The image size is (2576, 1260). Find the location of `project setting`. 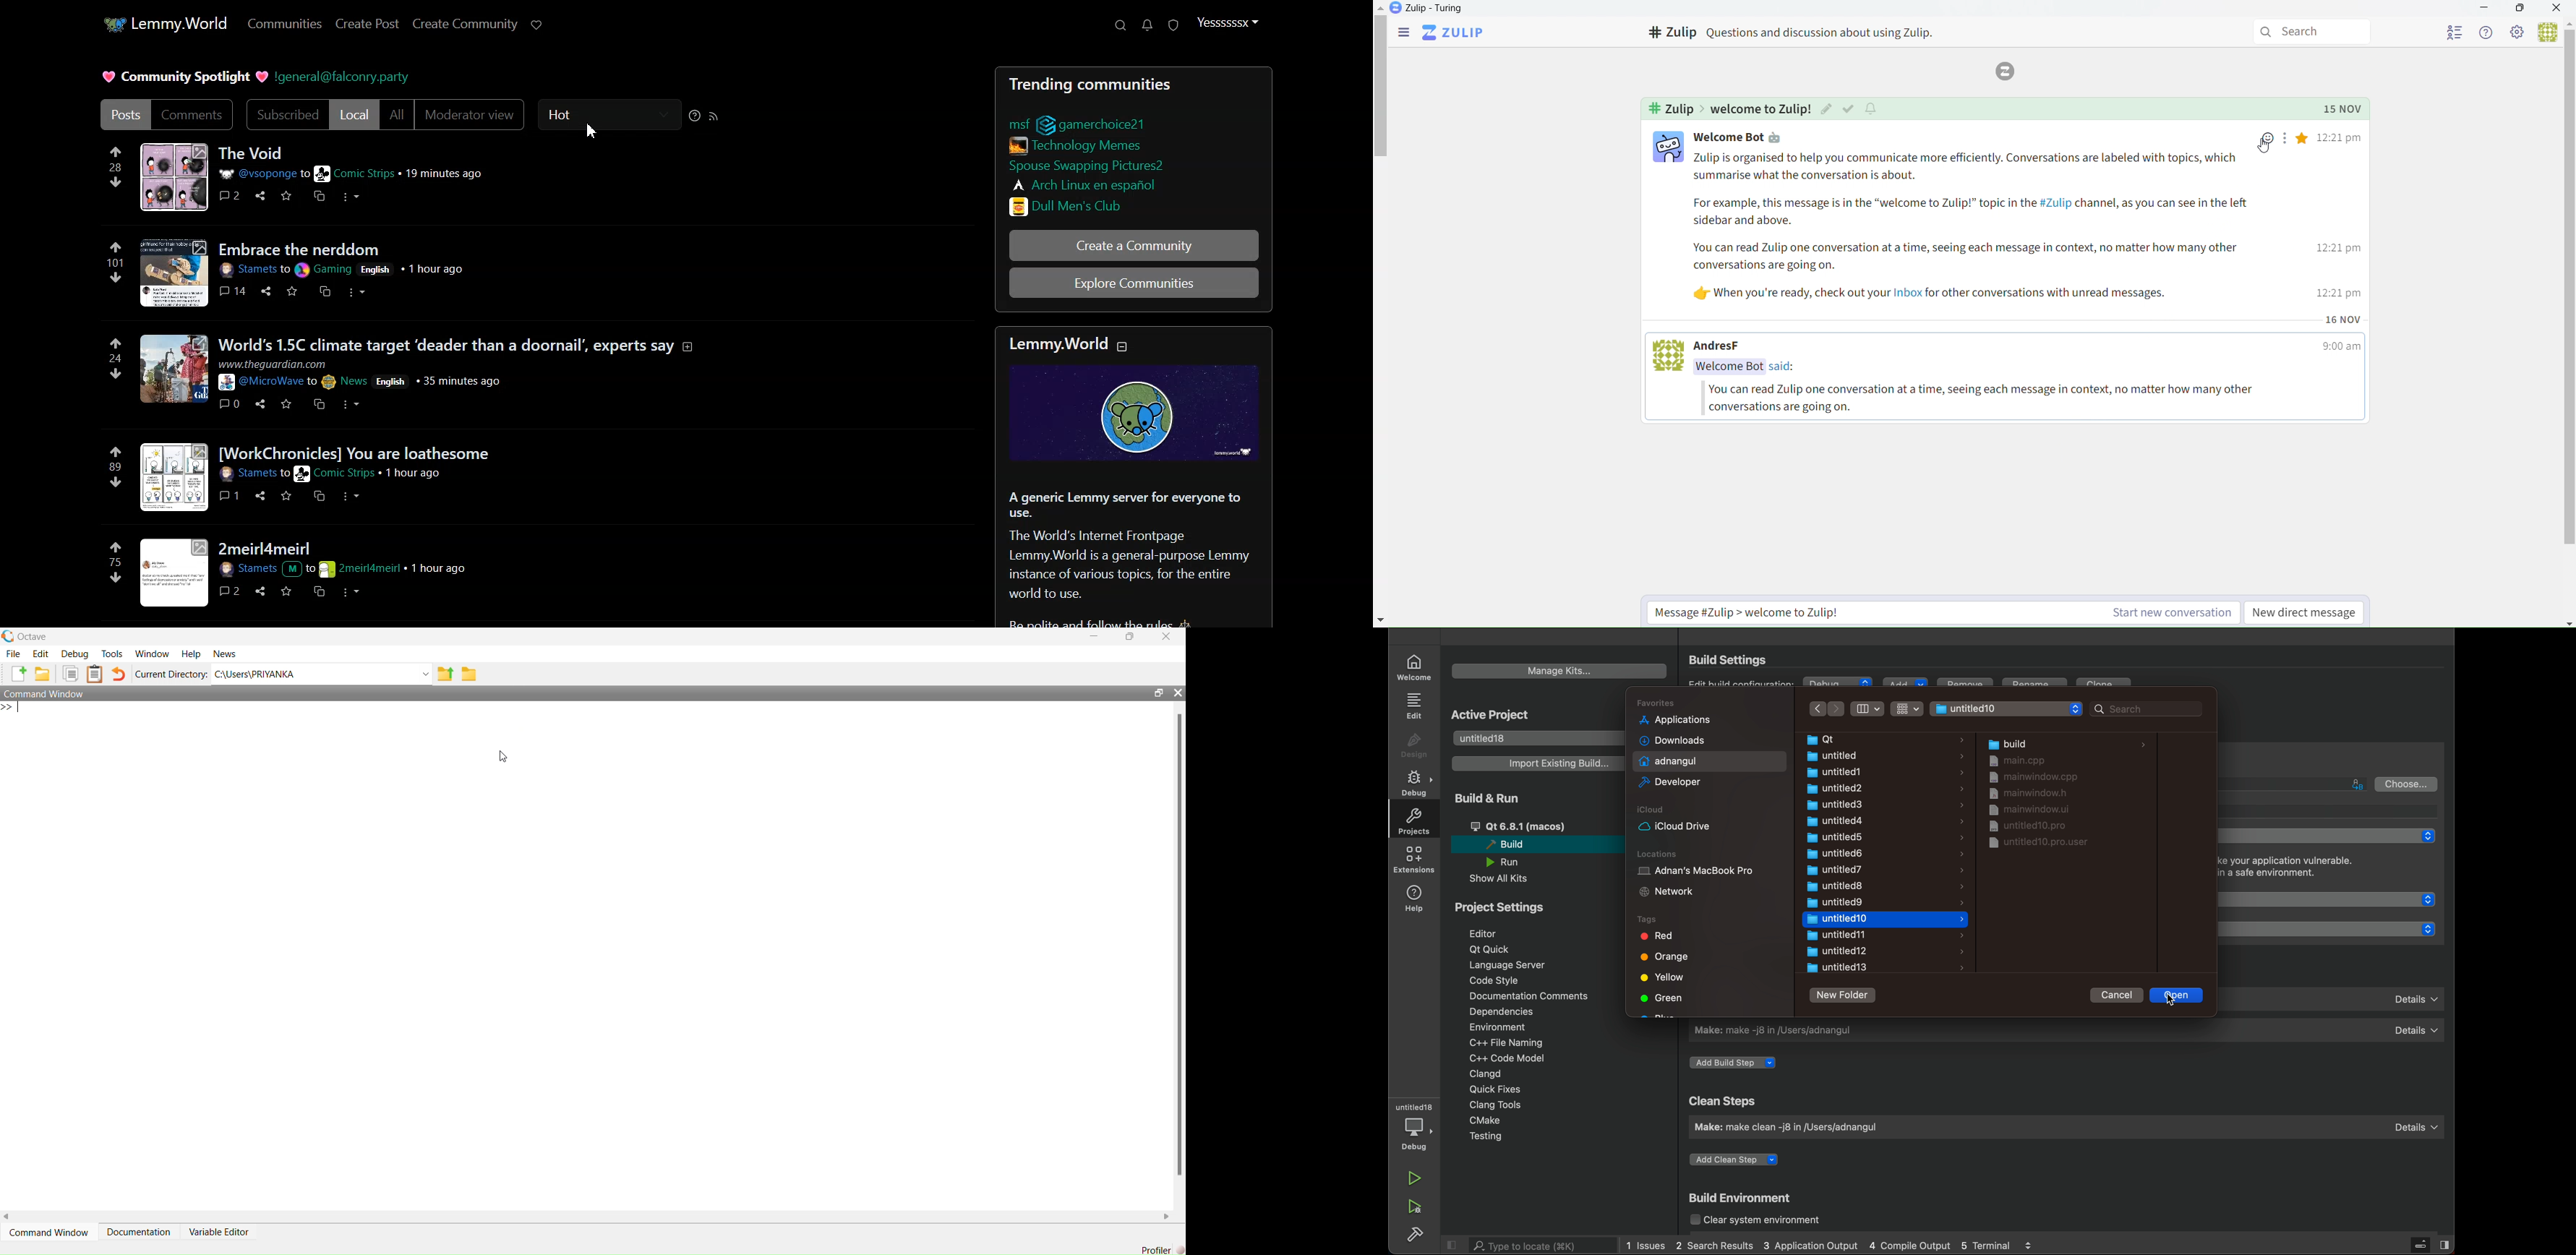

project setting is located at coordinates (1501, 909).